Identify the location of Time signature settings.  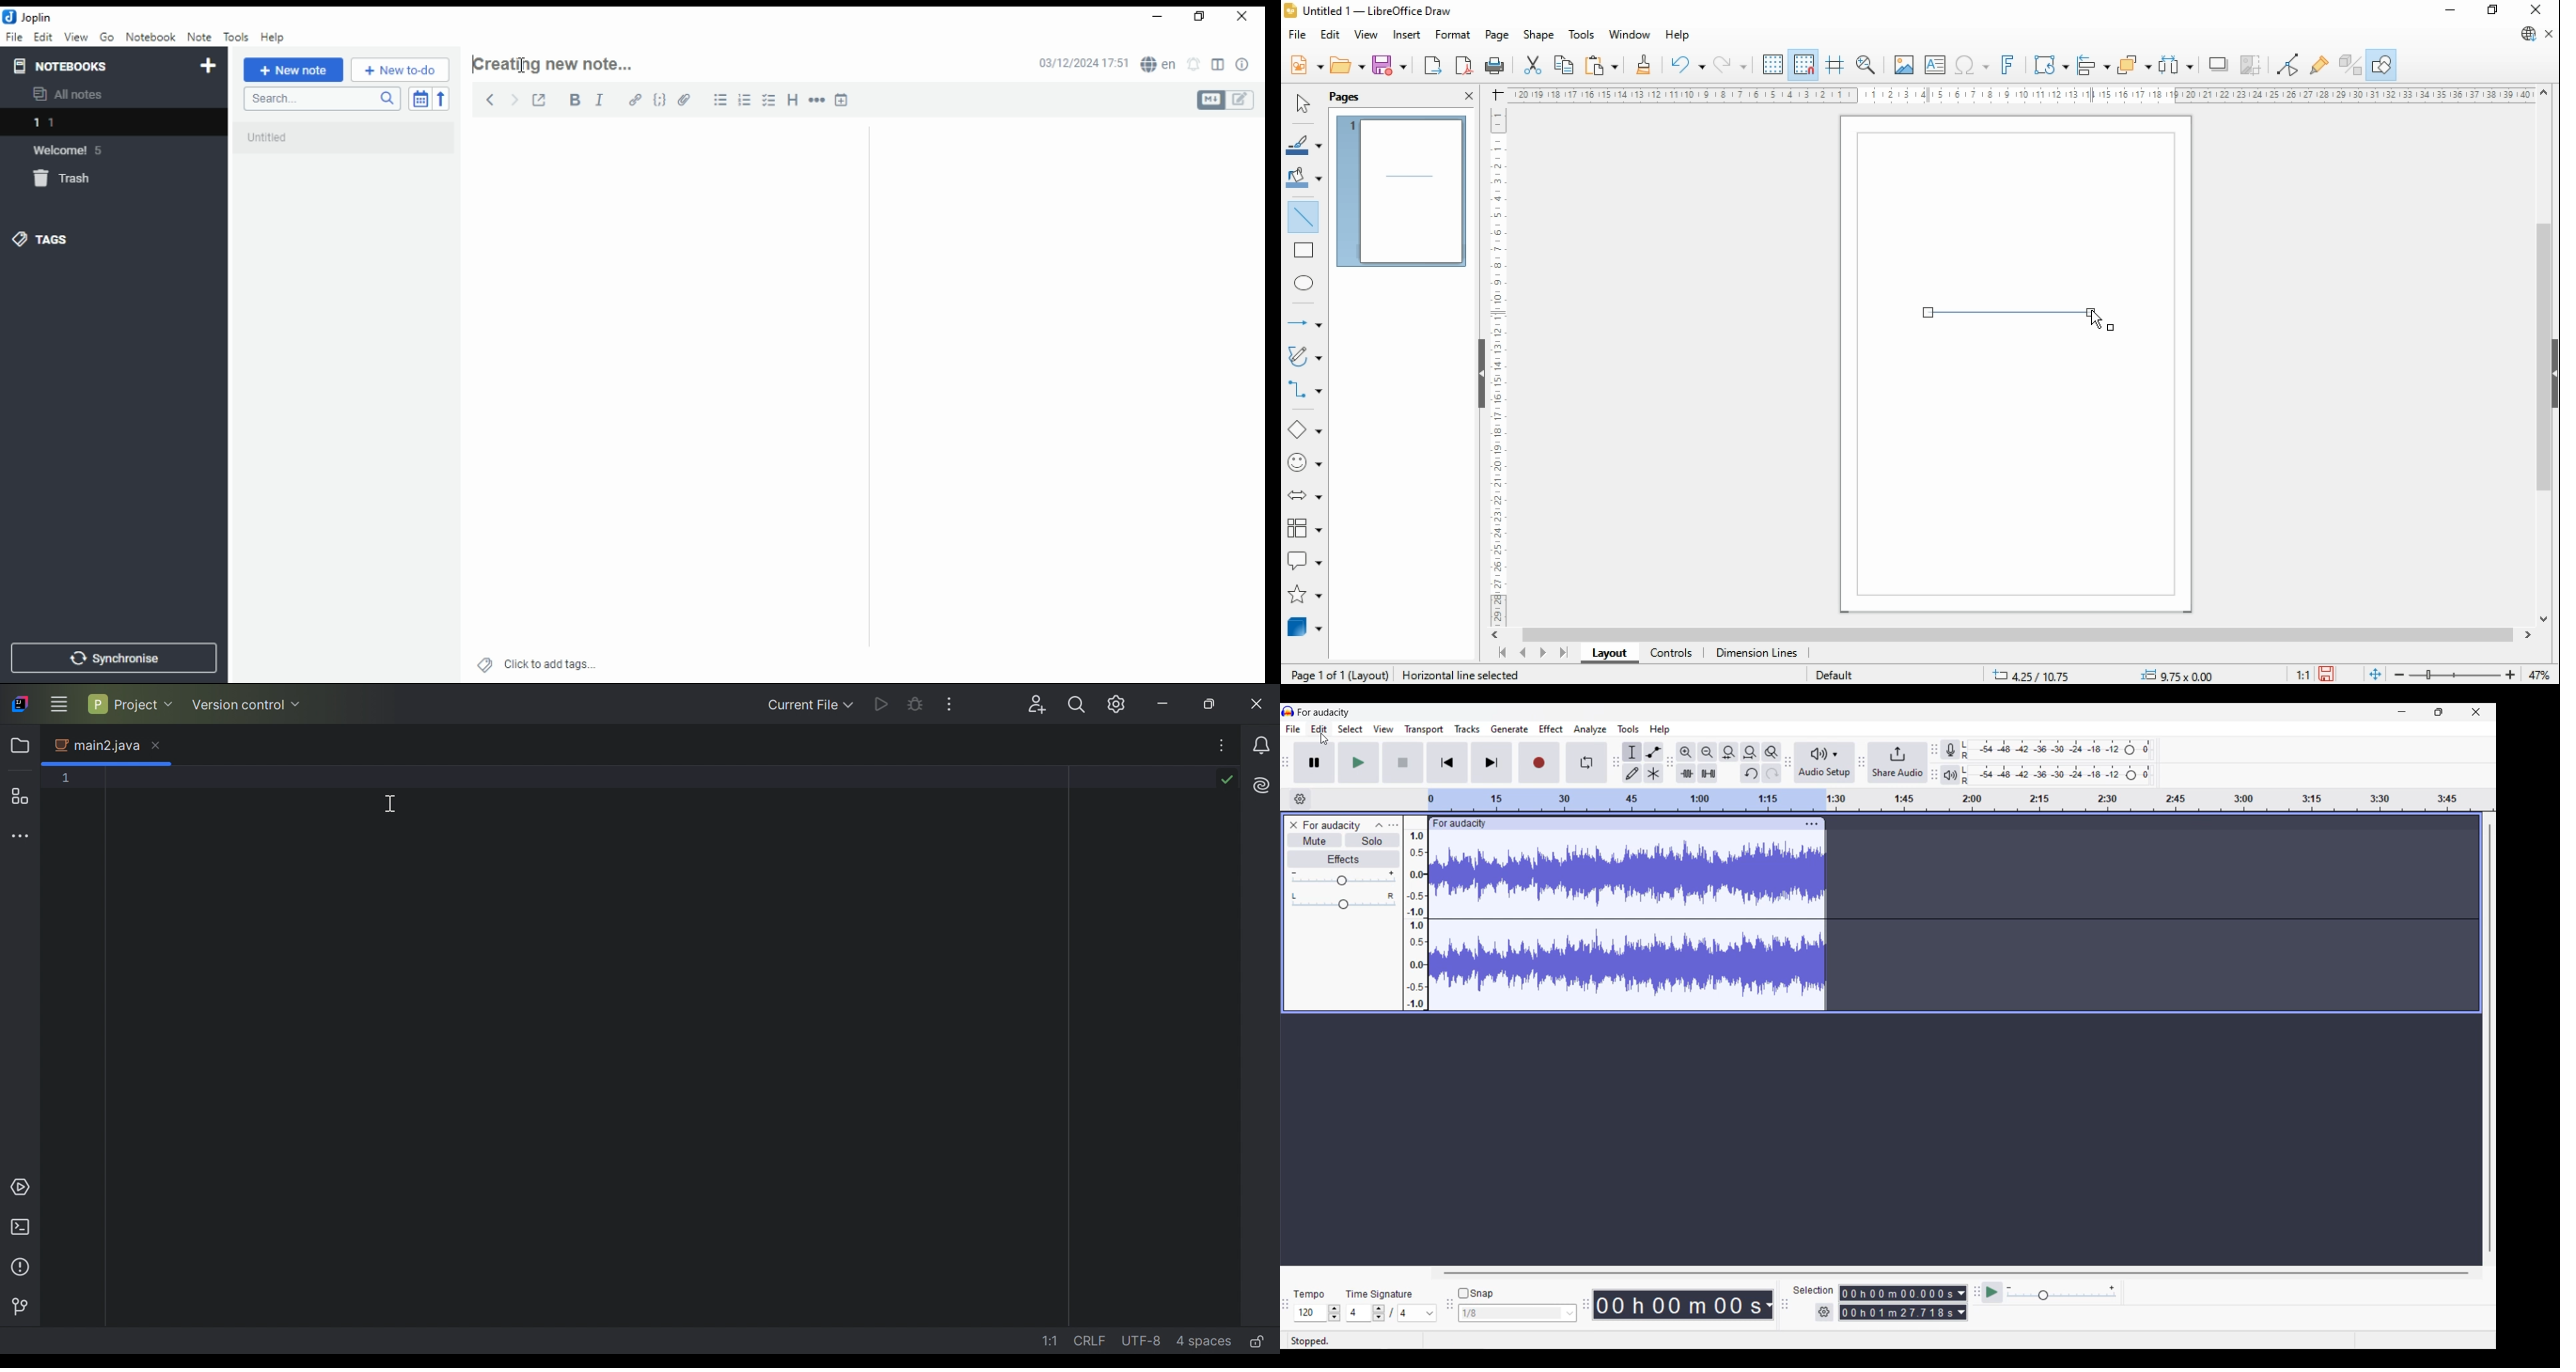
(1391, 1313).